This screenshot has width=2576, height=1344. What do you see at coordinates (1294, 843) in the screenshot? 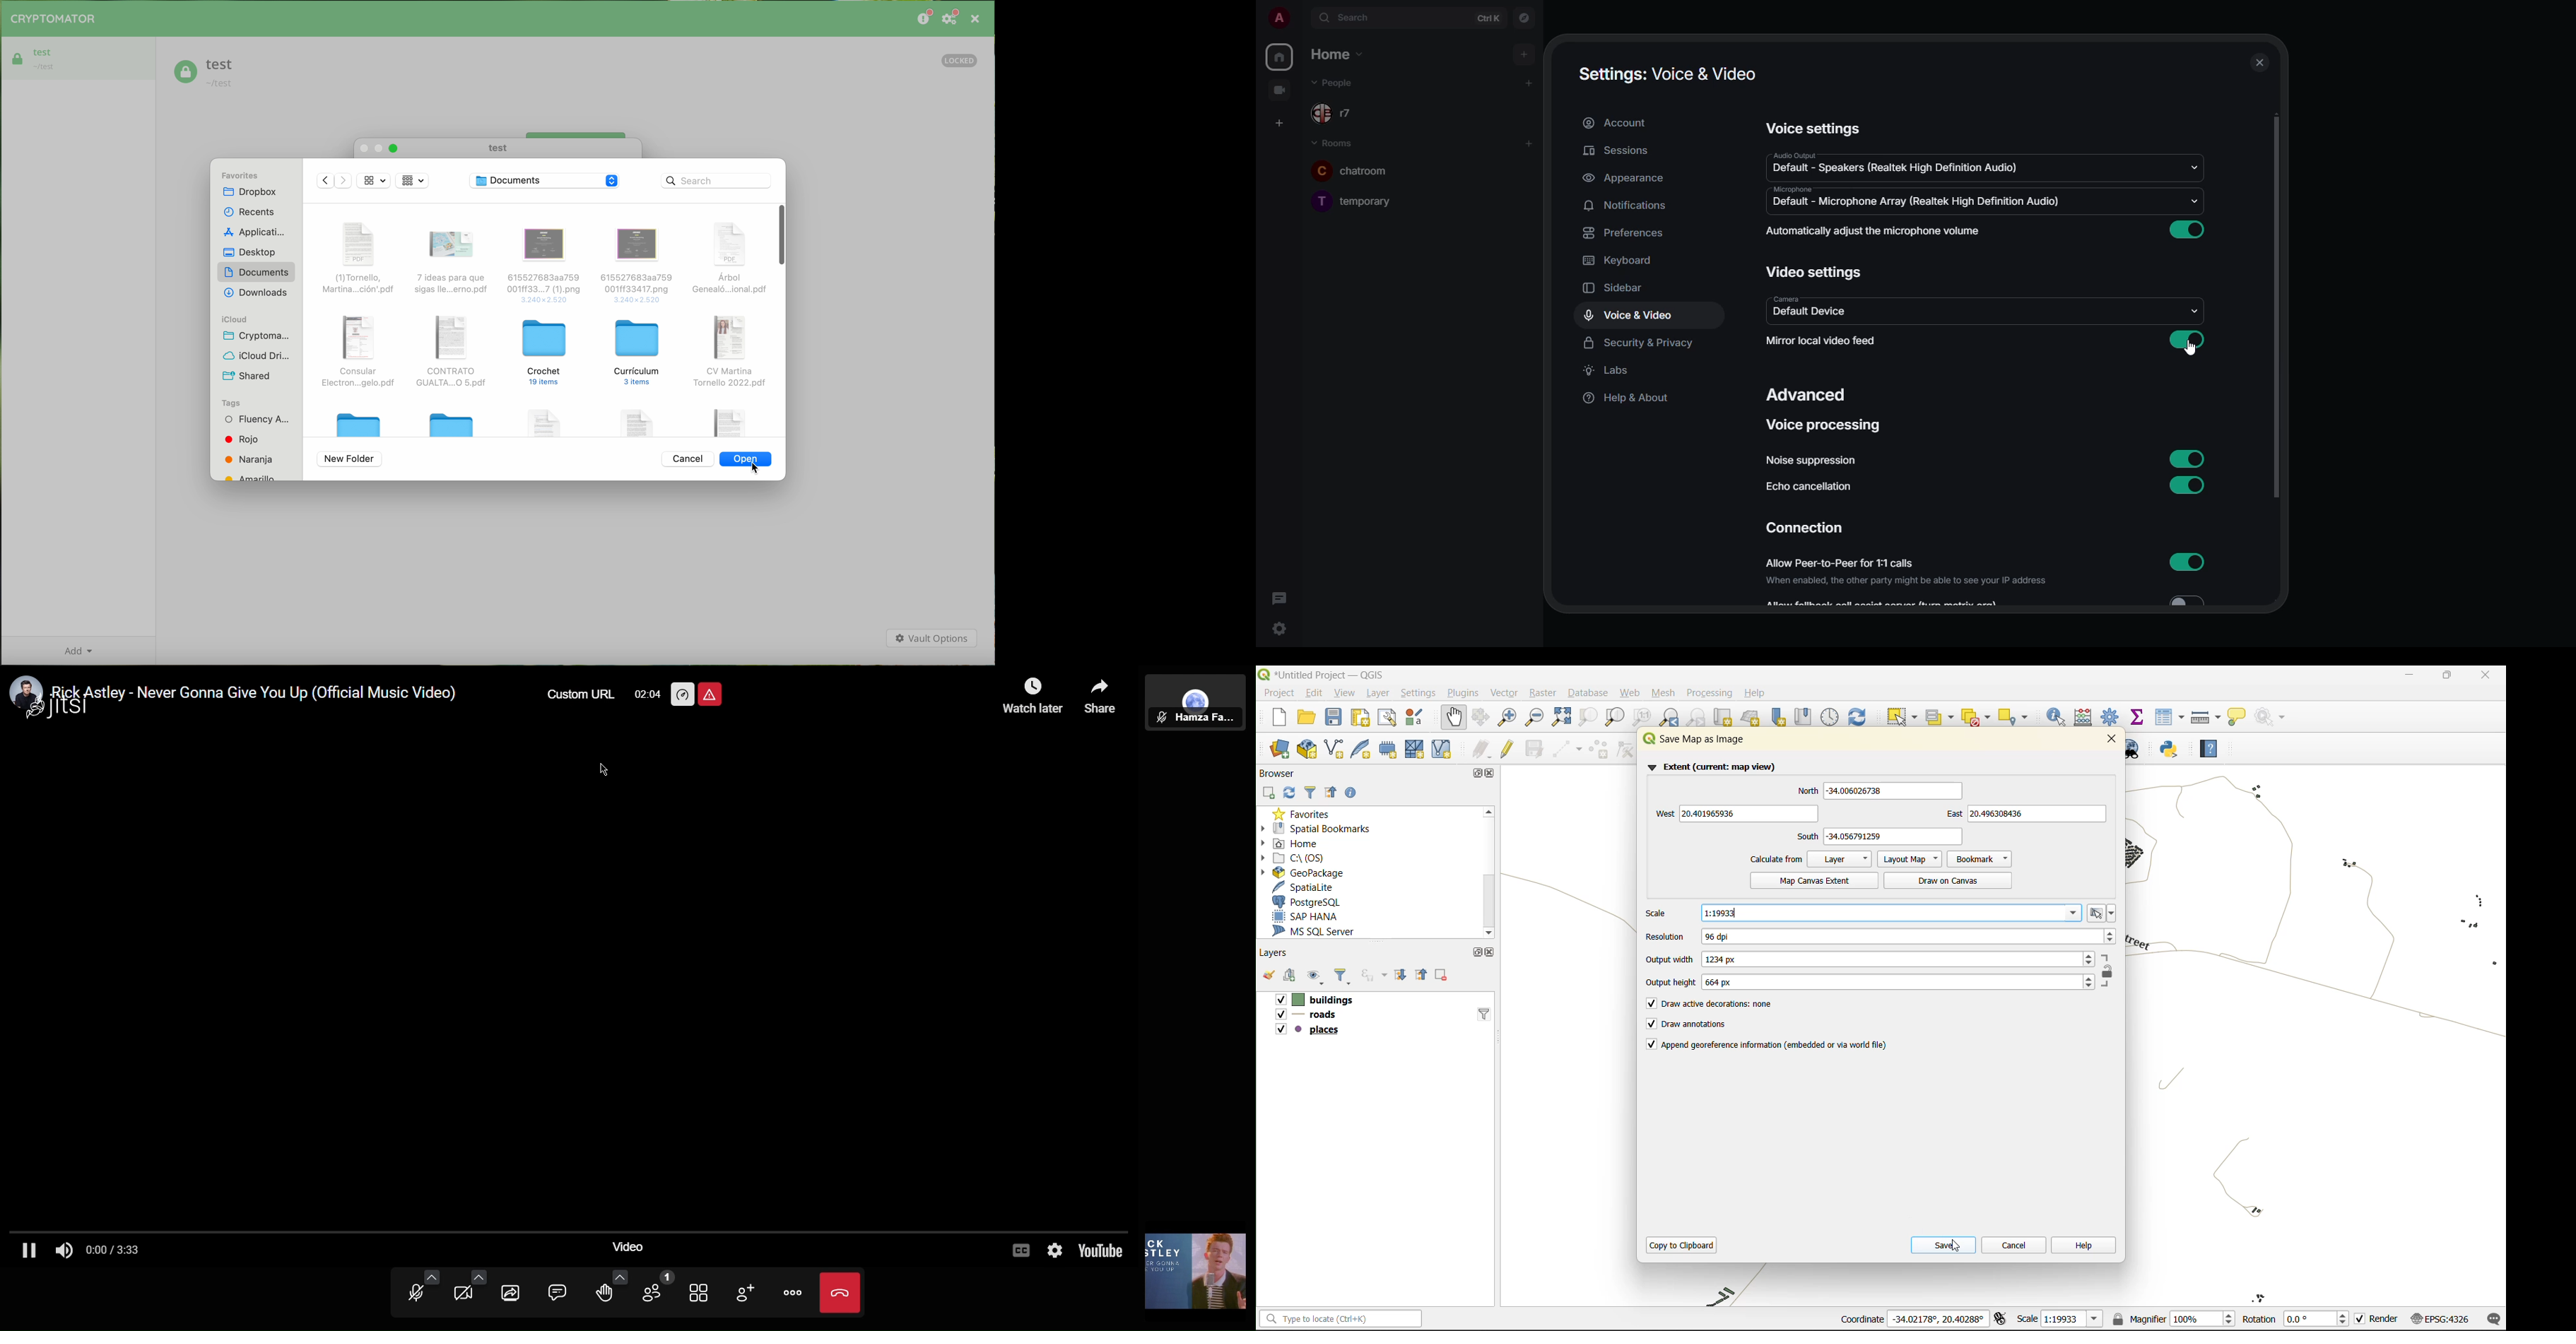
I see `home` at bounding box center [1294, 843].